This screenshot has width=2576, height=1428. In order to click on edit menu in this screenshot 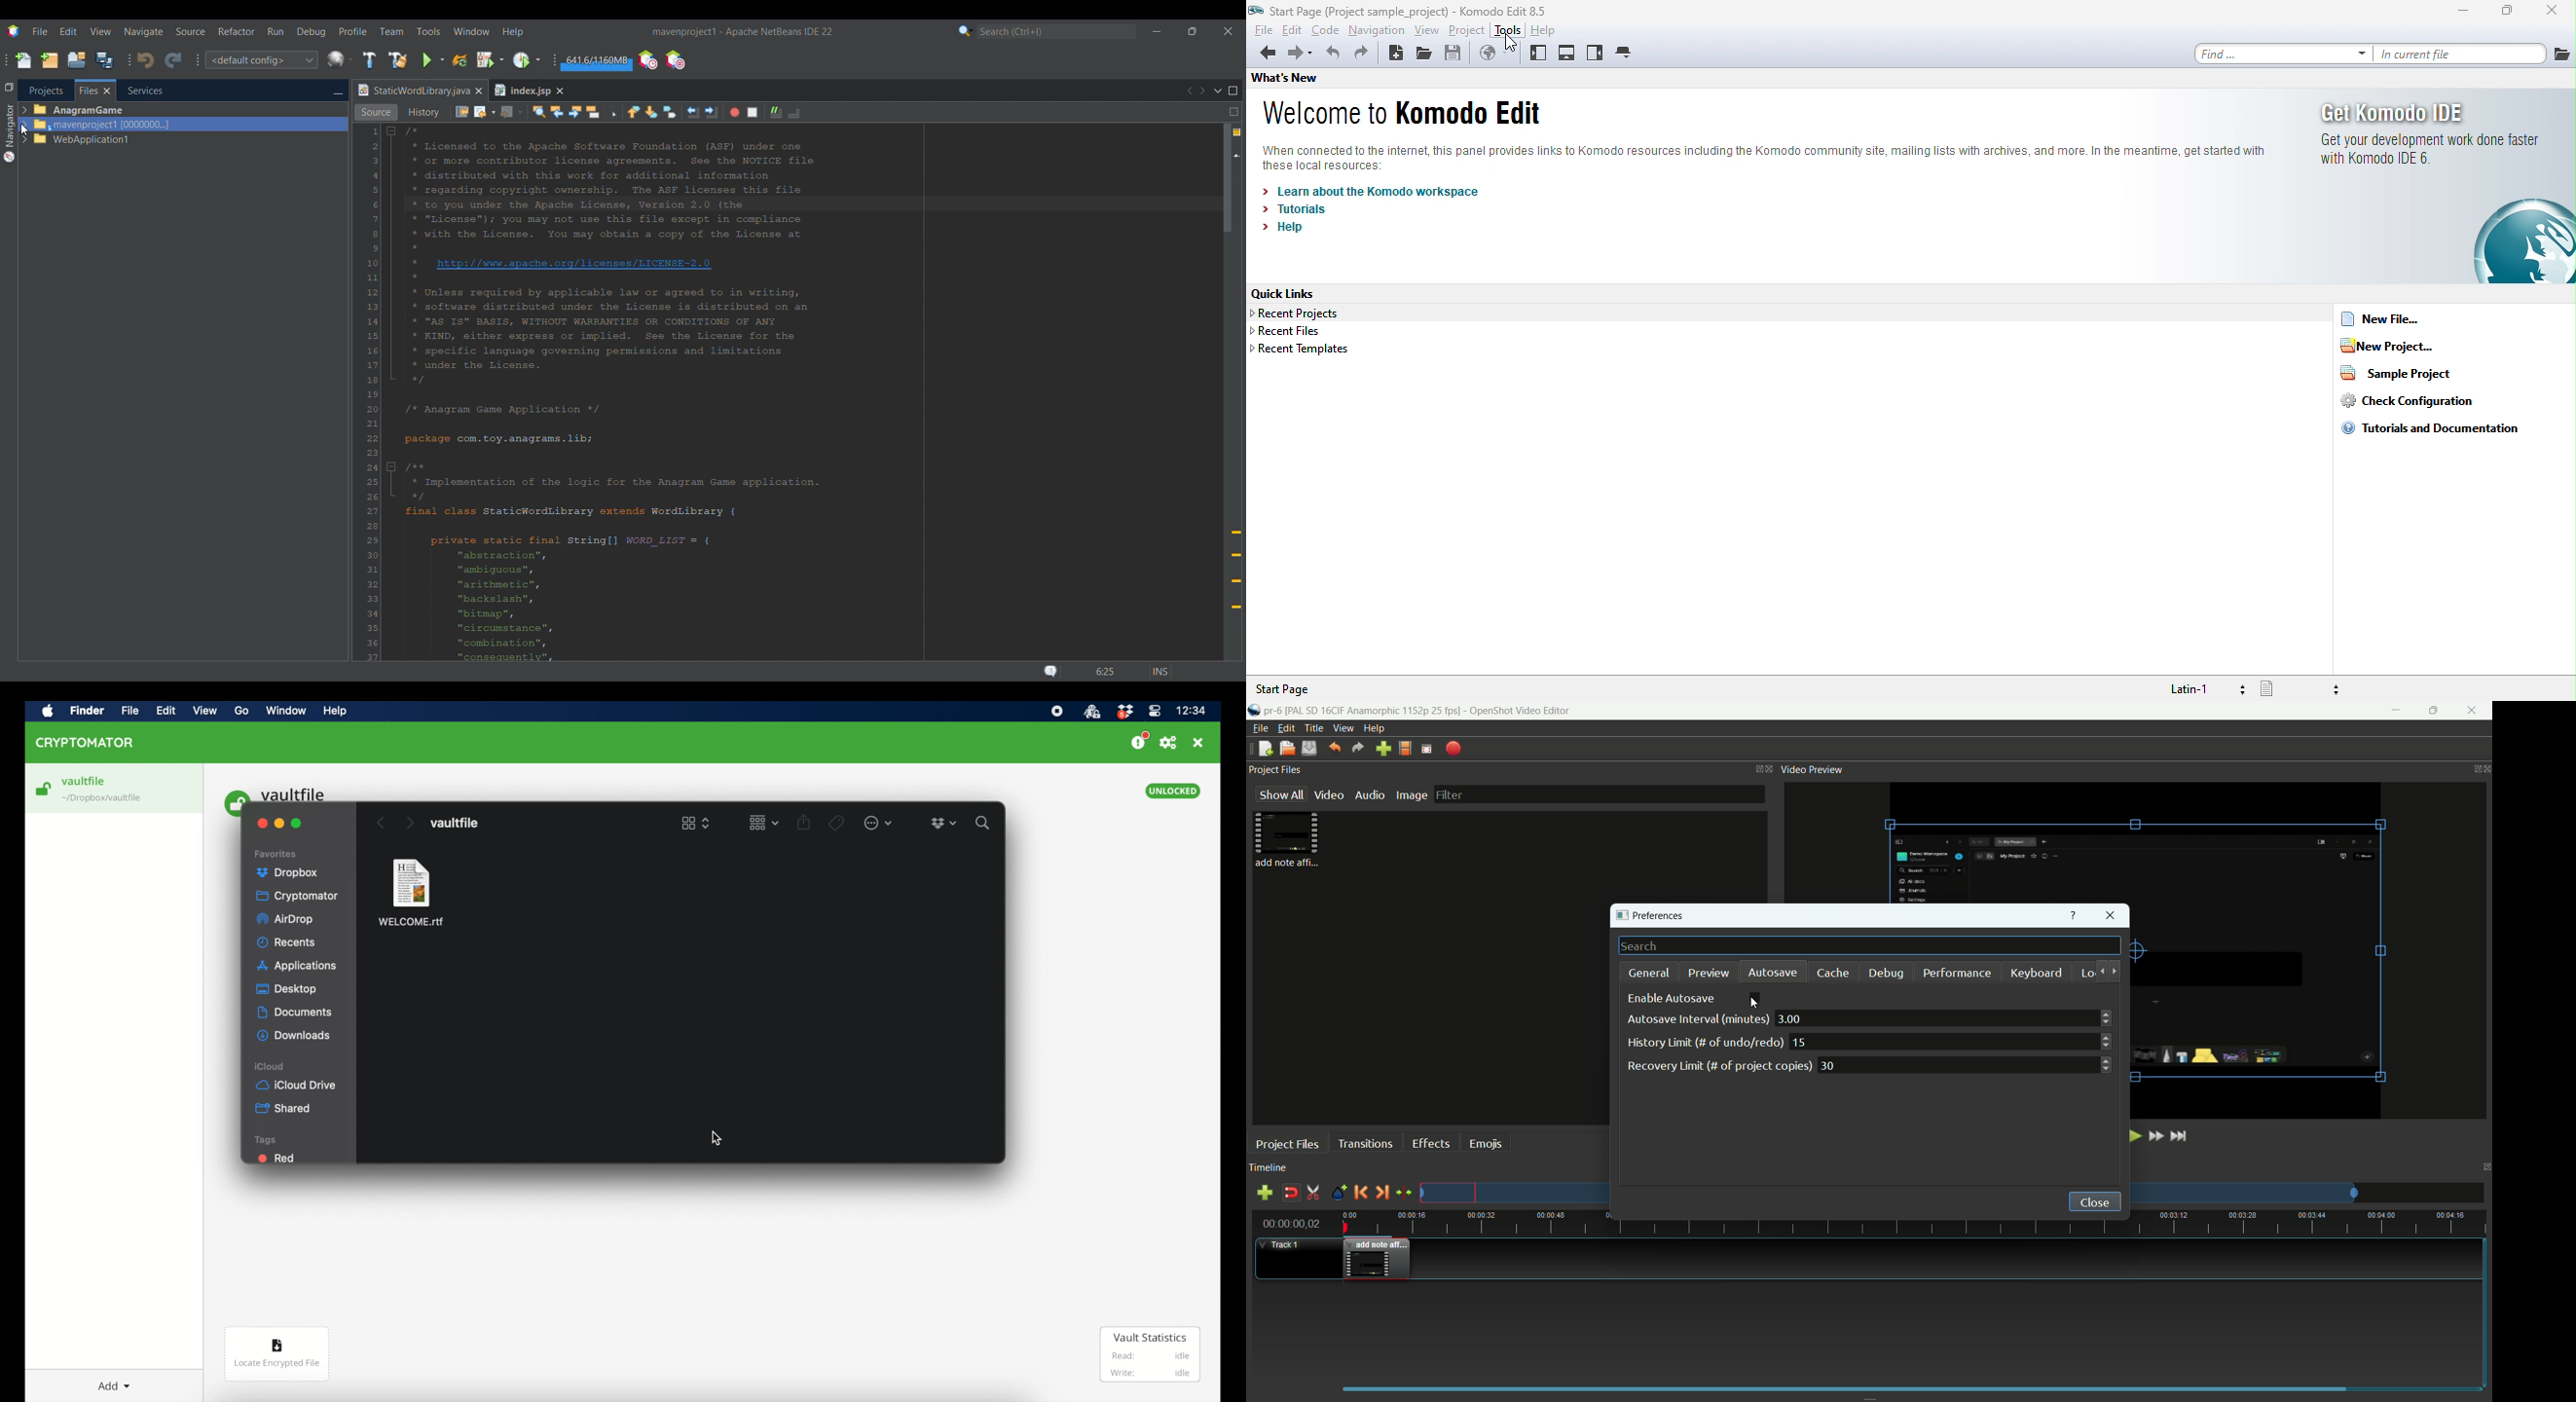, I will do `click(1286, 730)`.